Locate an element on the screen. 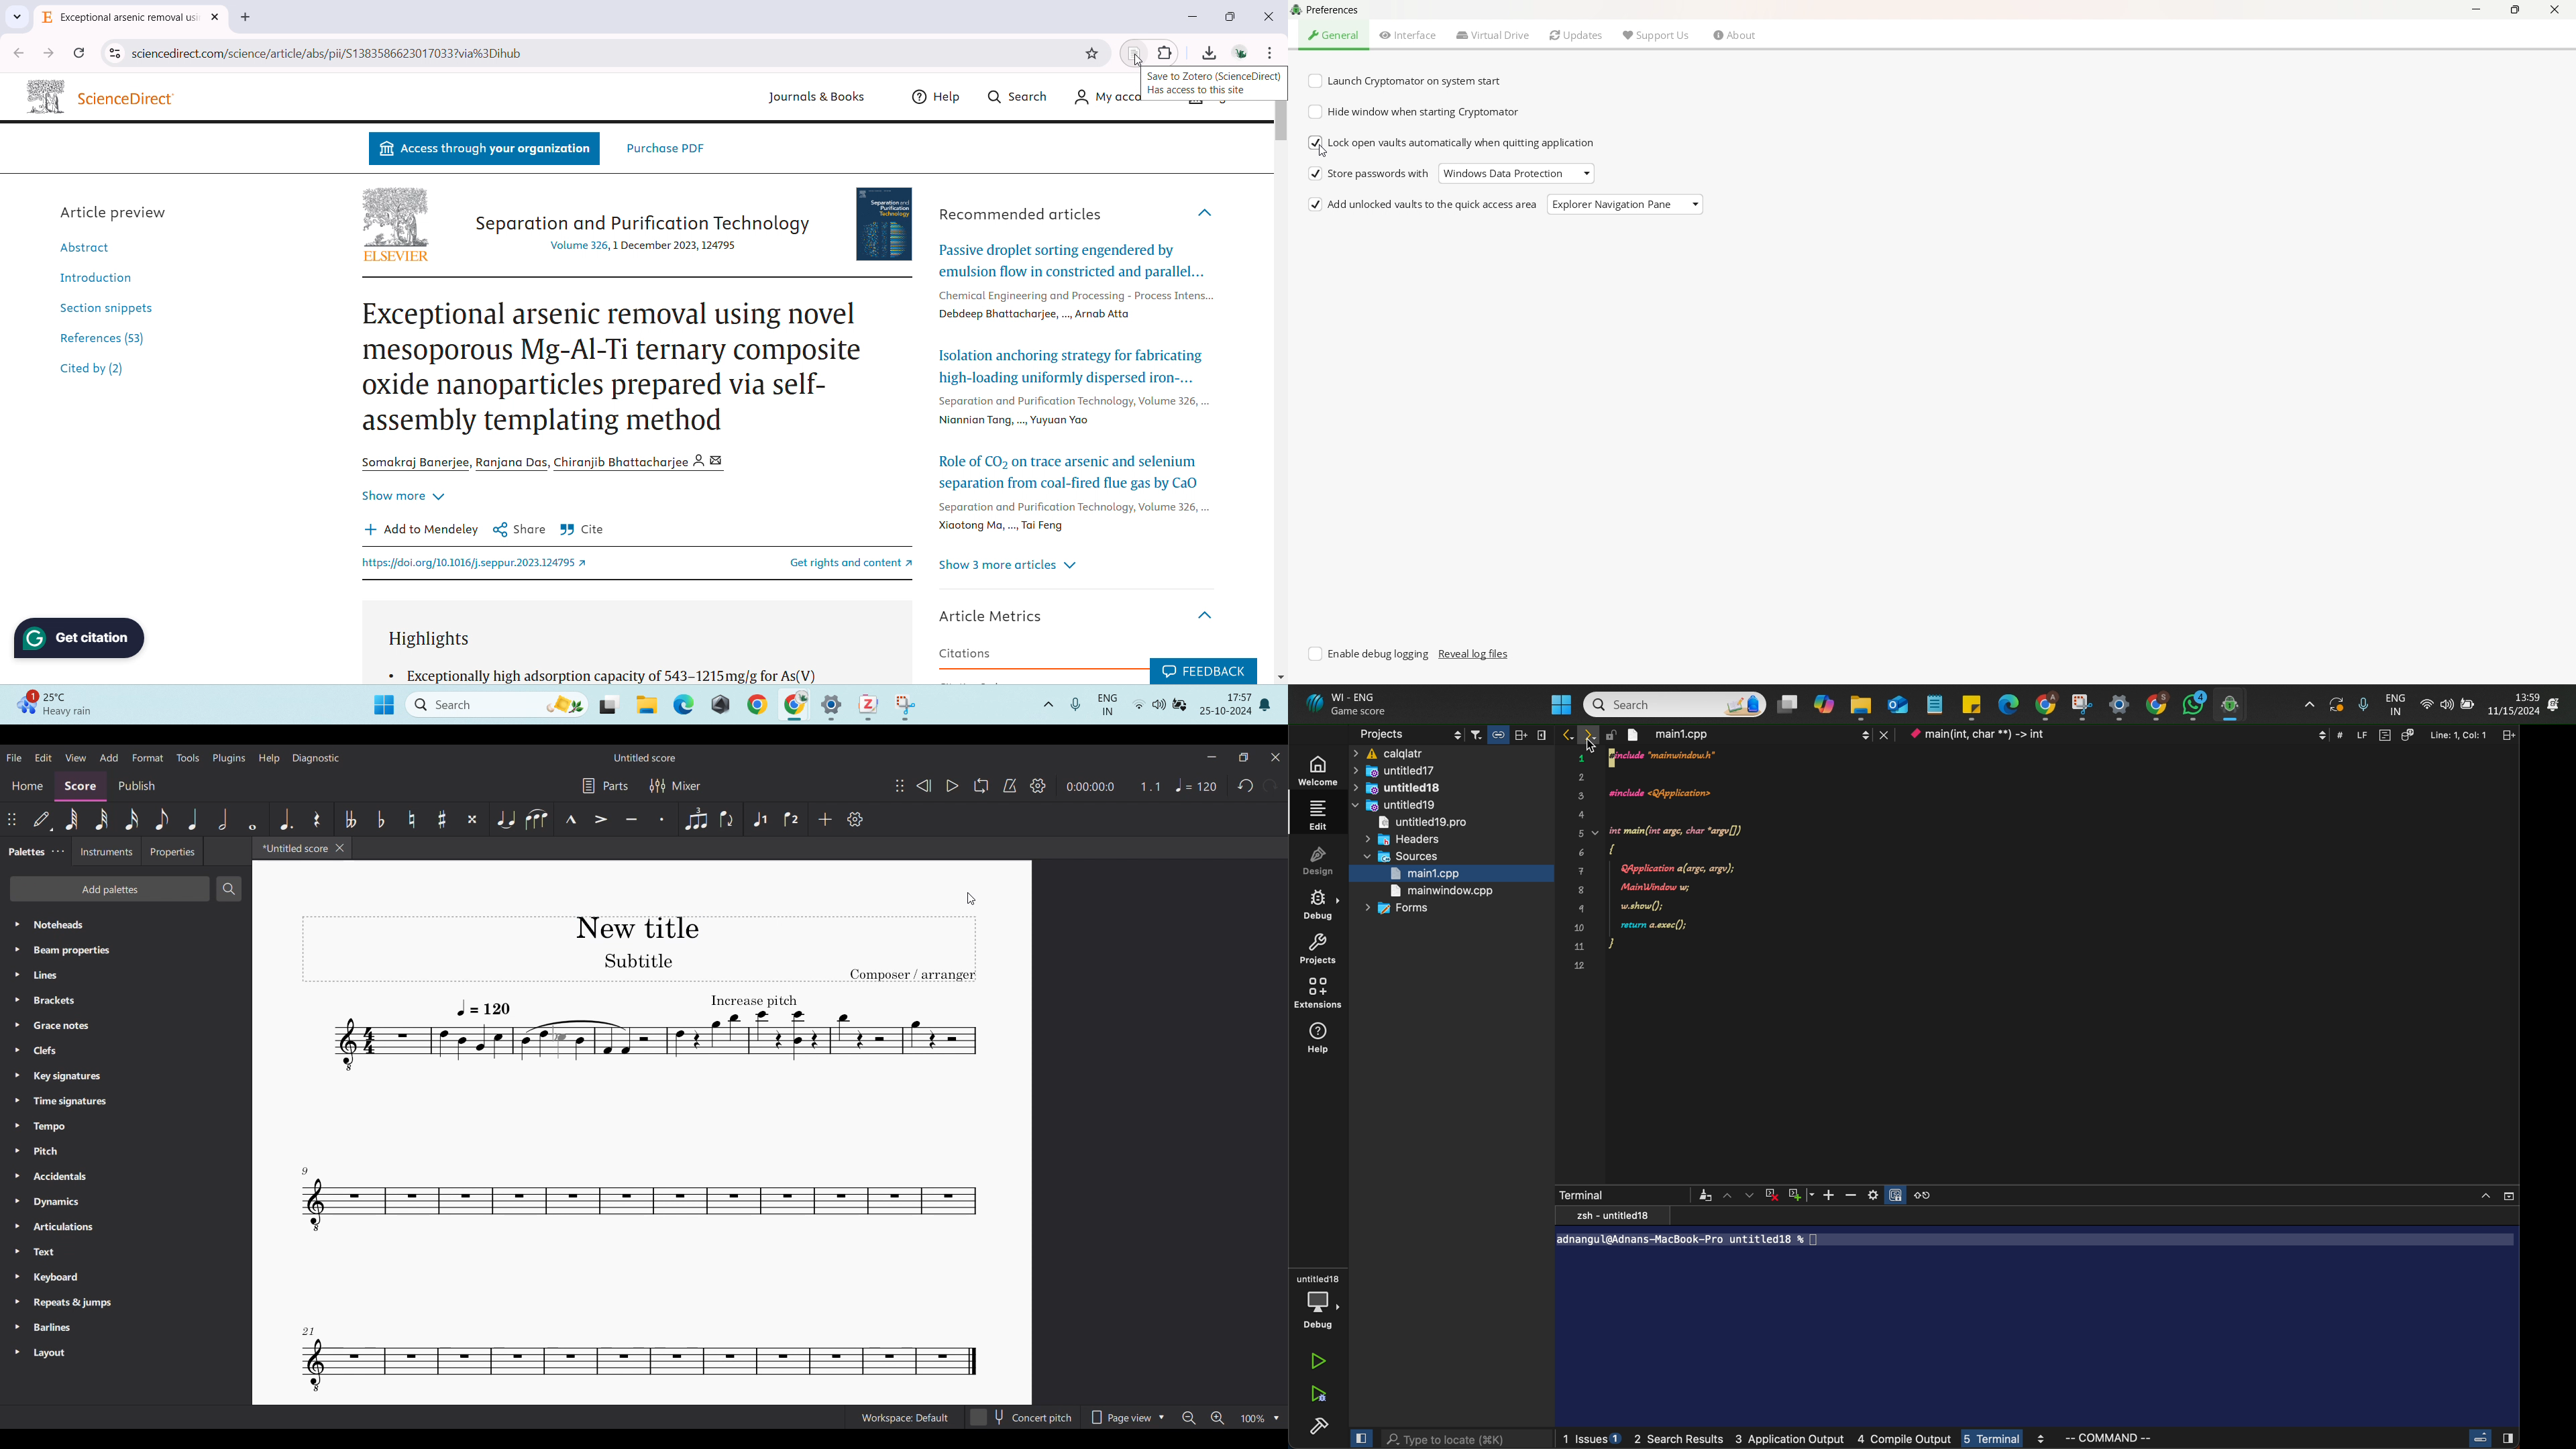 The height and width of the screenshot is (1456, 2576). 8th note is located at coordinates (161, 819).